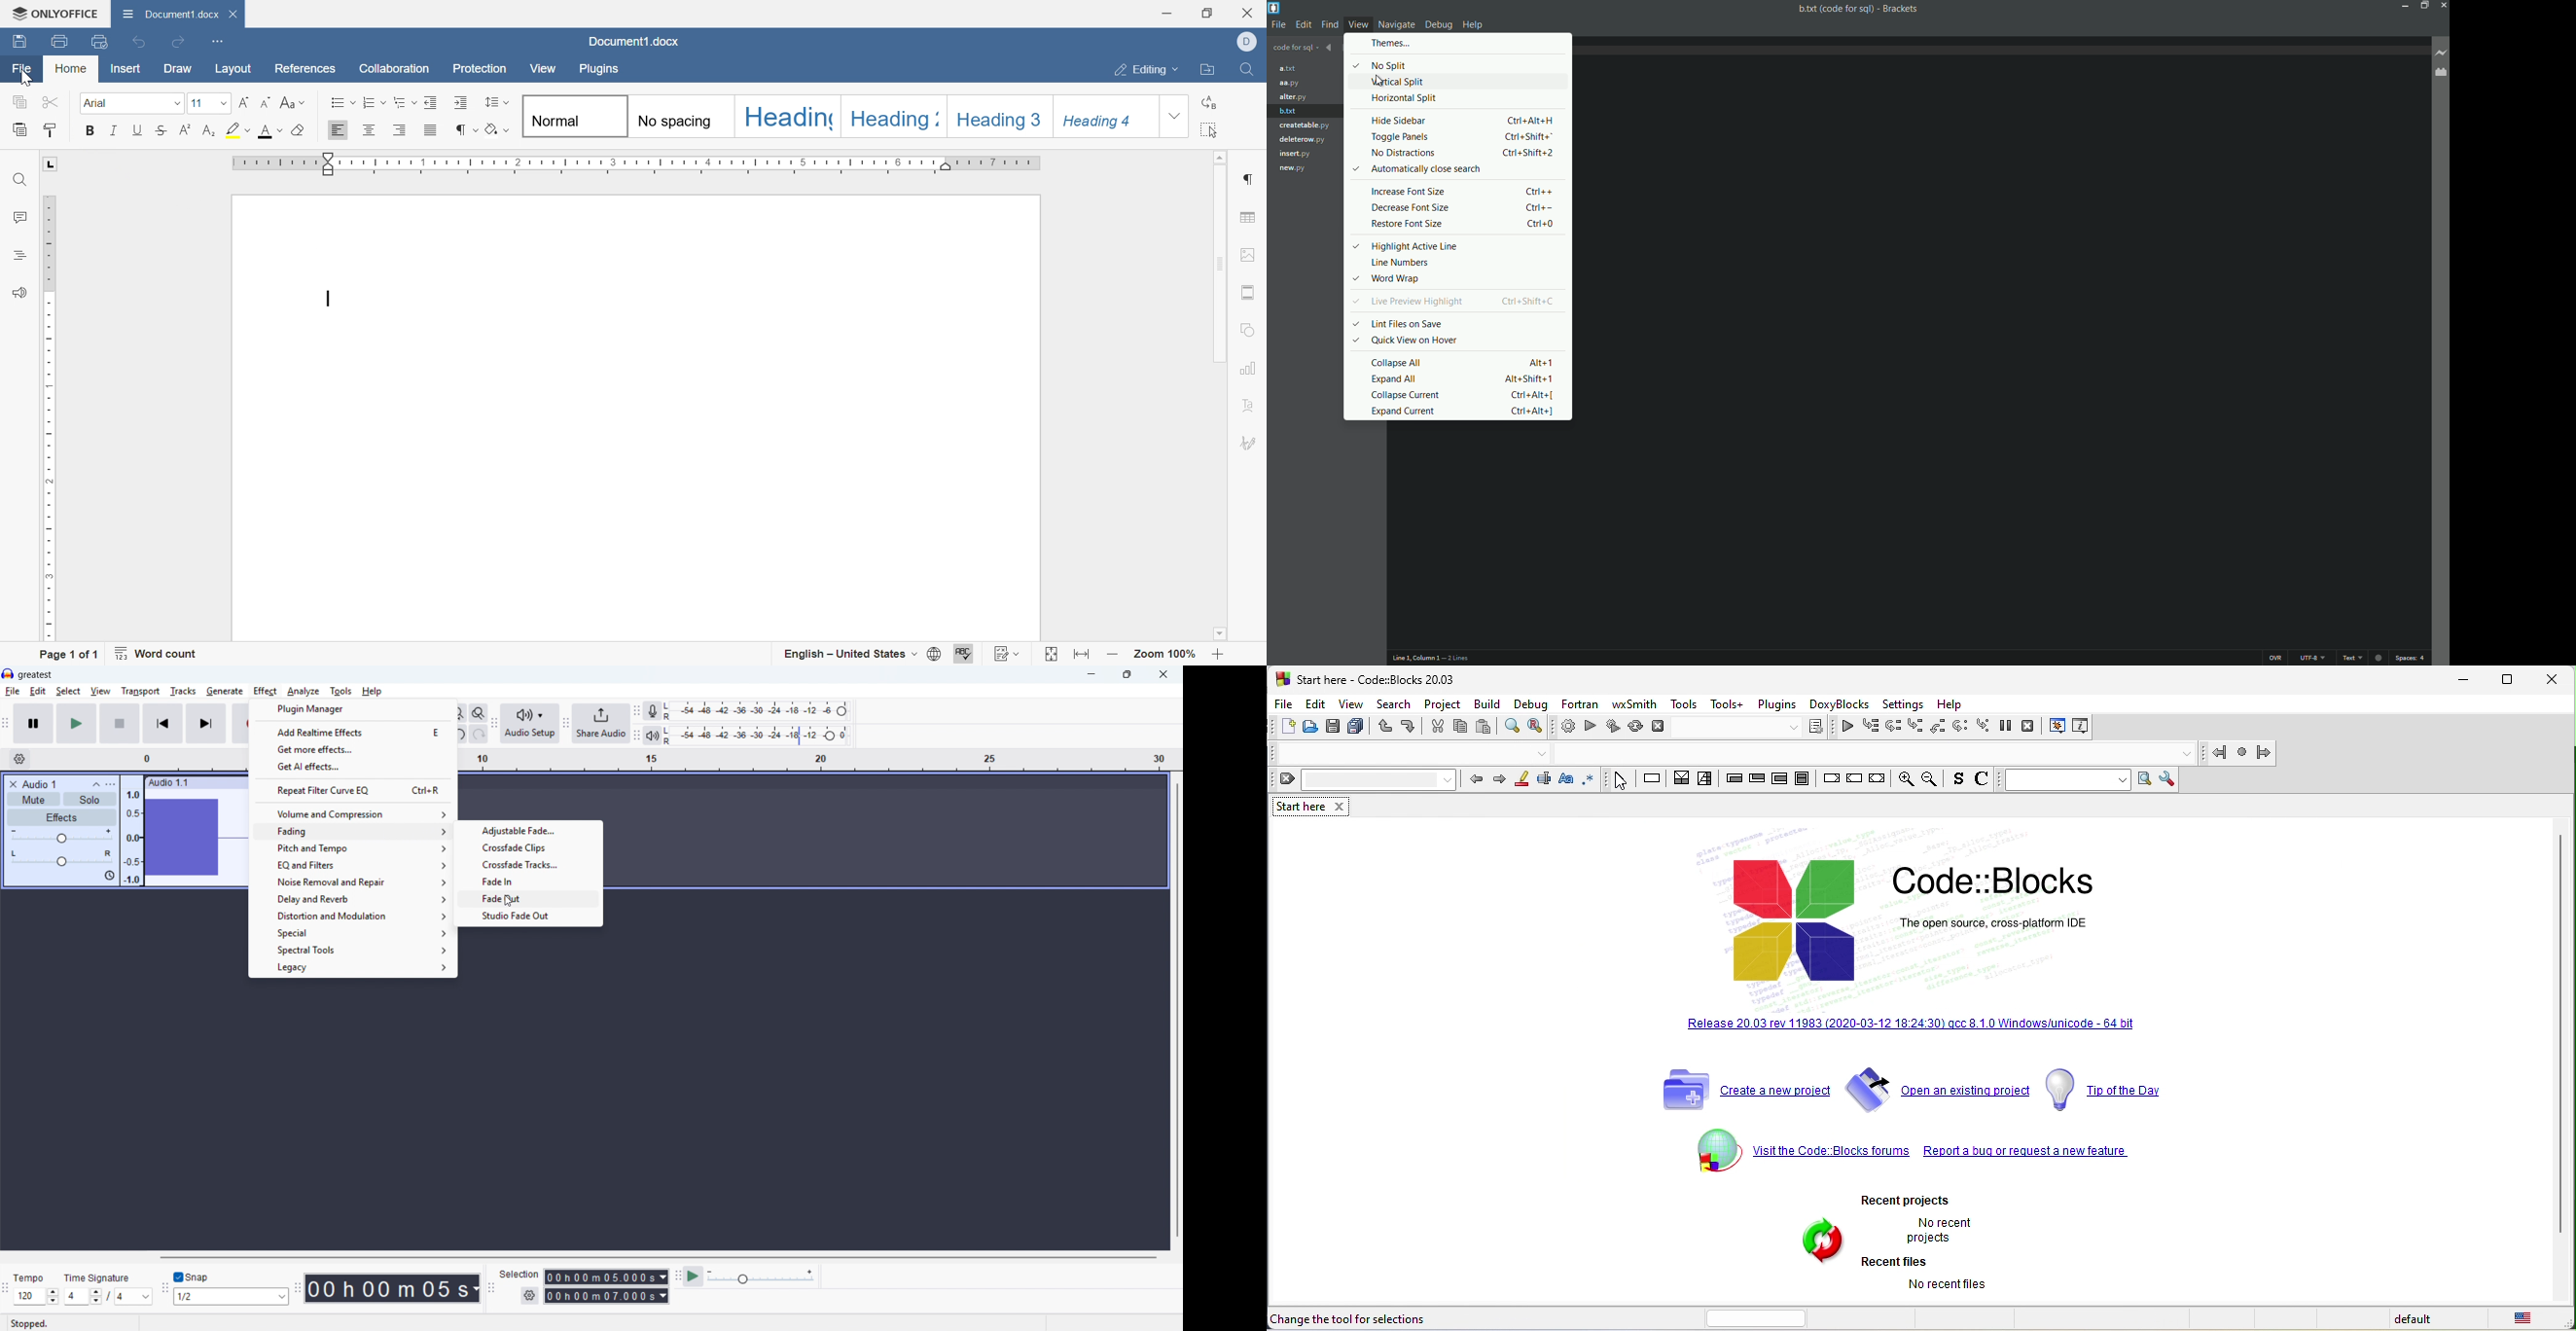 This screenshot has width=2576, height=1344. I want to click on return, so click(1878, 780).